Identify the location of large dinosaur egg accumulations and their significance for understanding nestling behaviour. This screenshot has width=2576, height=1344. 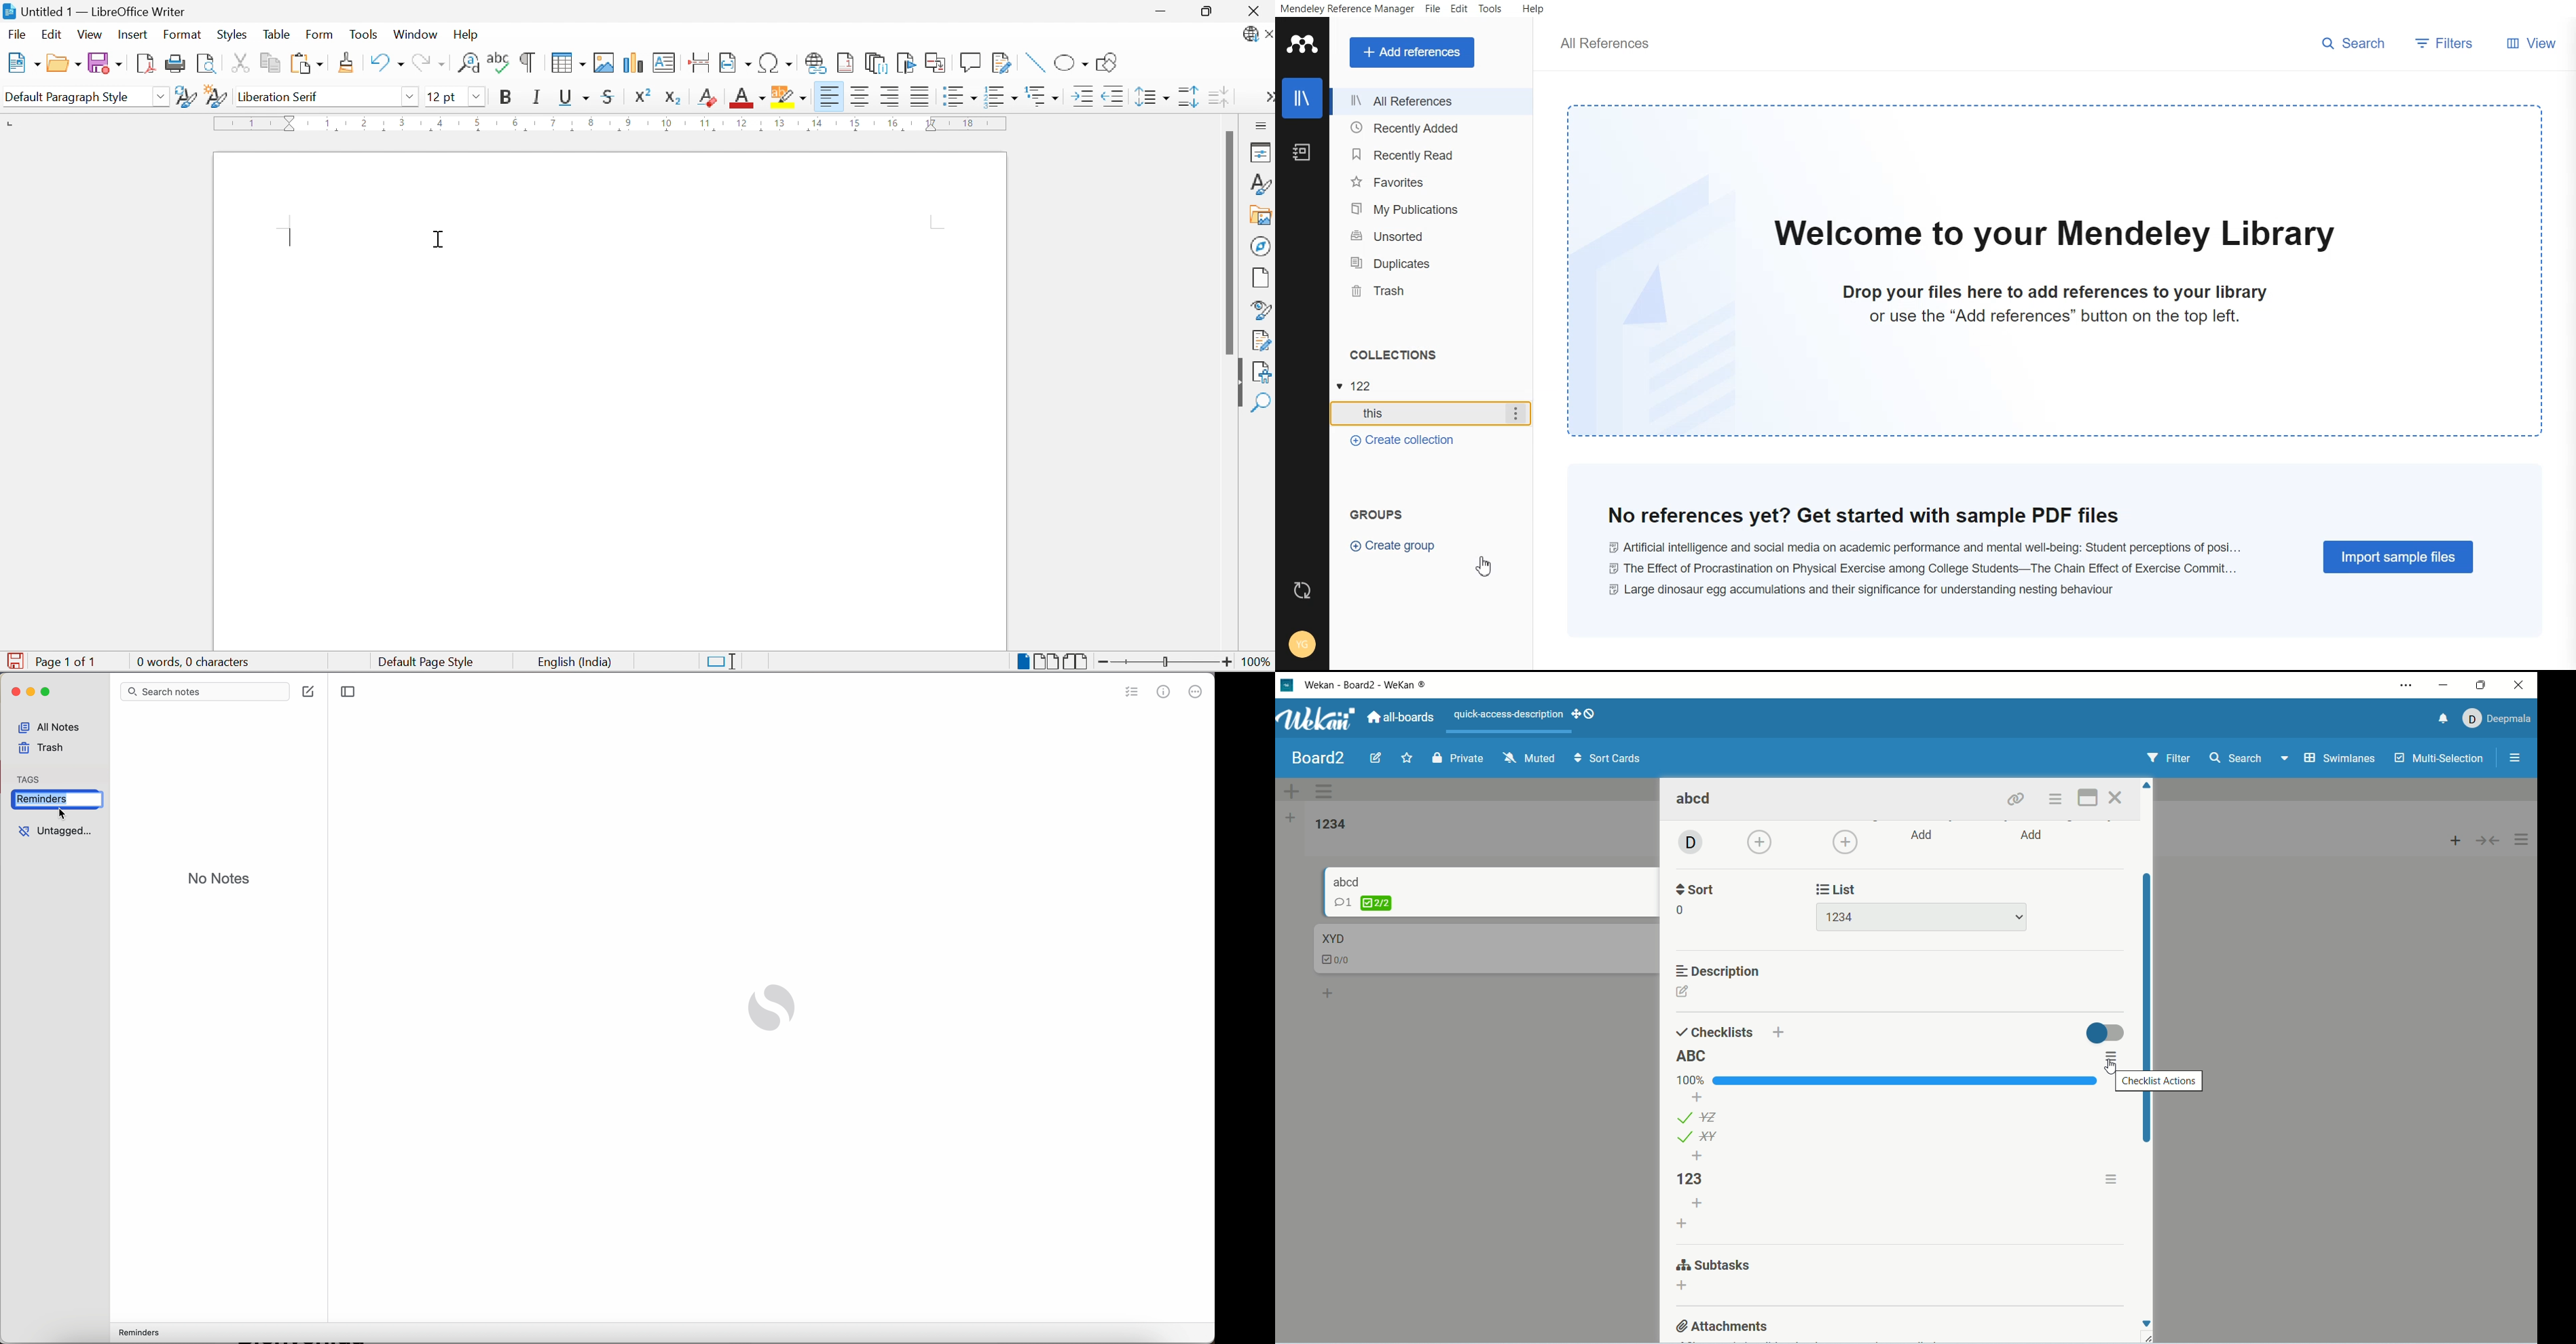
(1870, 589).